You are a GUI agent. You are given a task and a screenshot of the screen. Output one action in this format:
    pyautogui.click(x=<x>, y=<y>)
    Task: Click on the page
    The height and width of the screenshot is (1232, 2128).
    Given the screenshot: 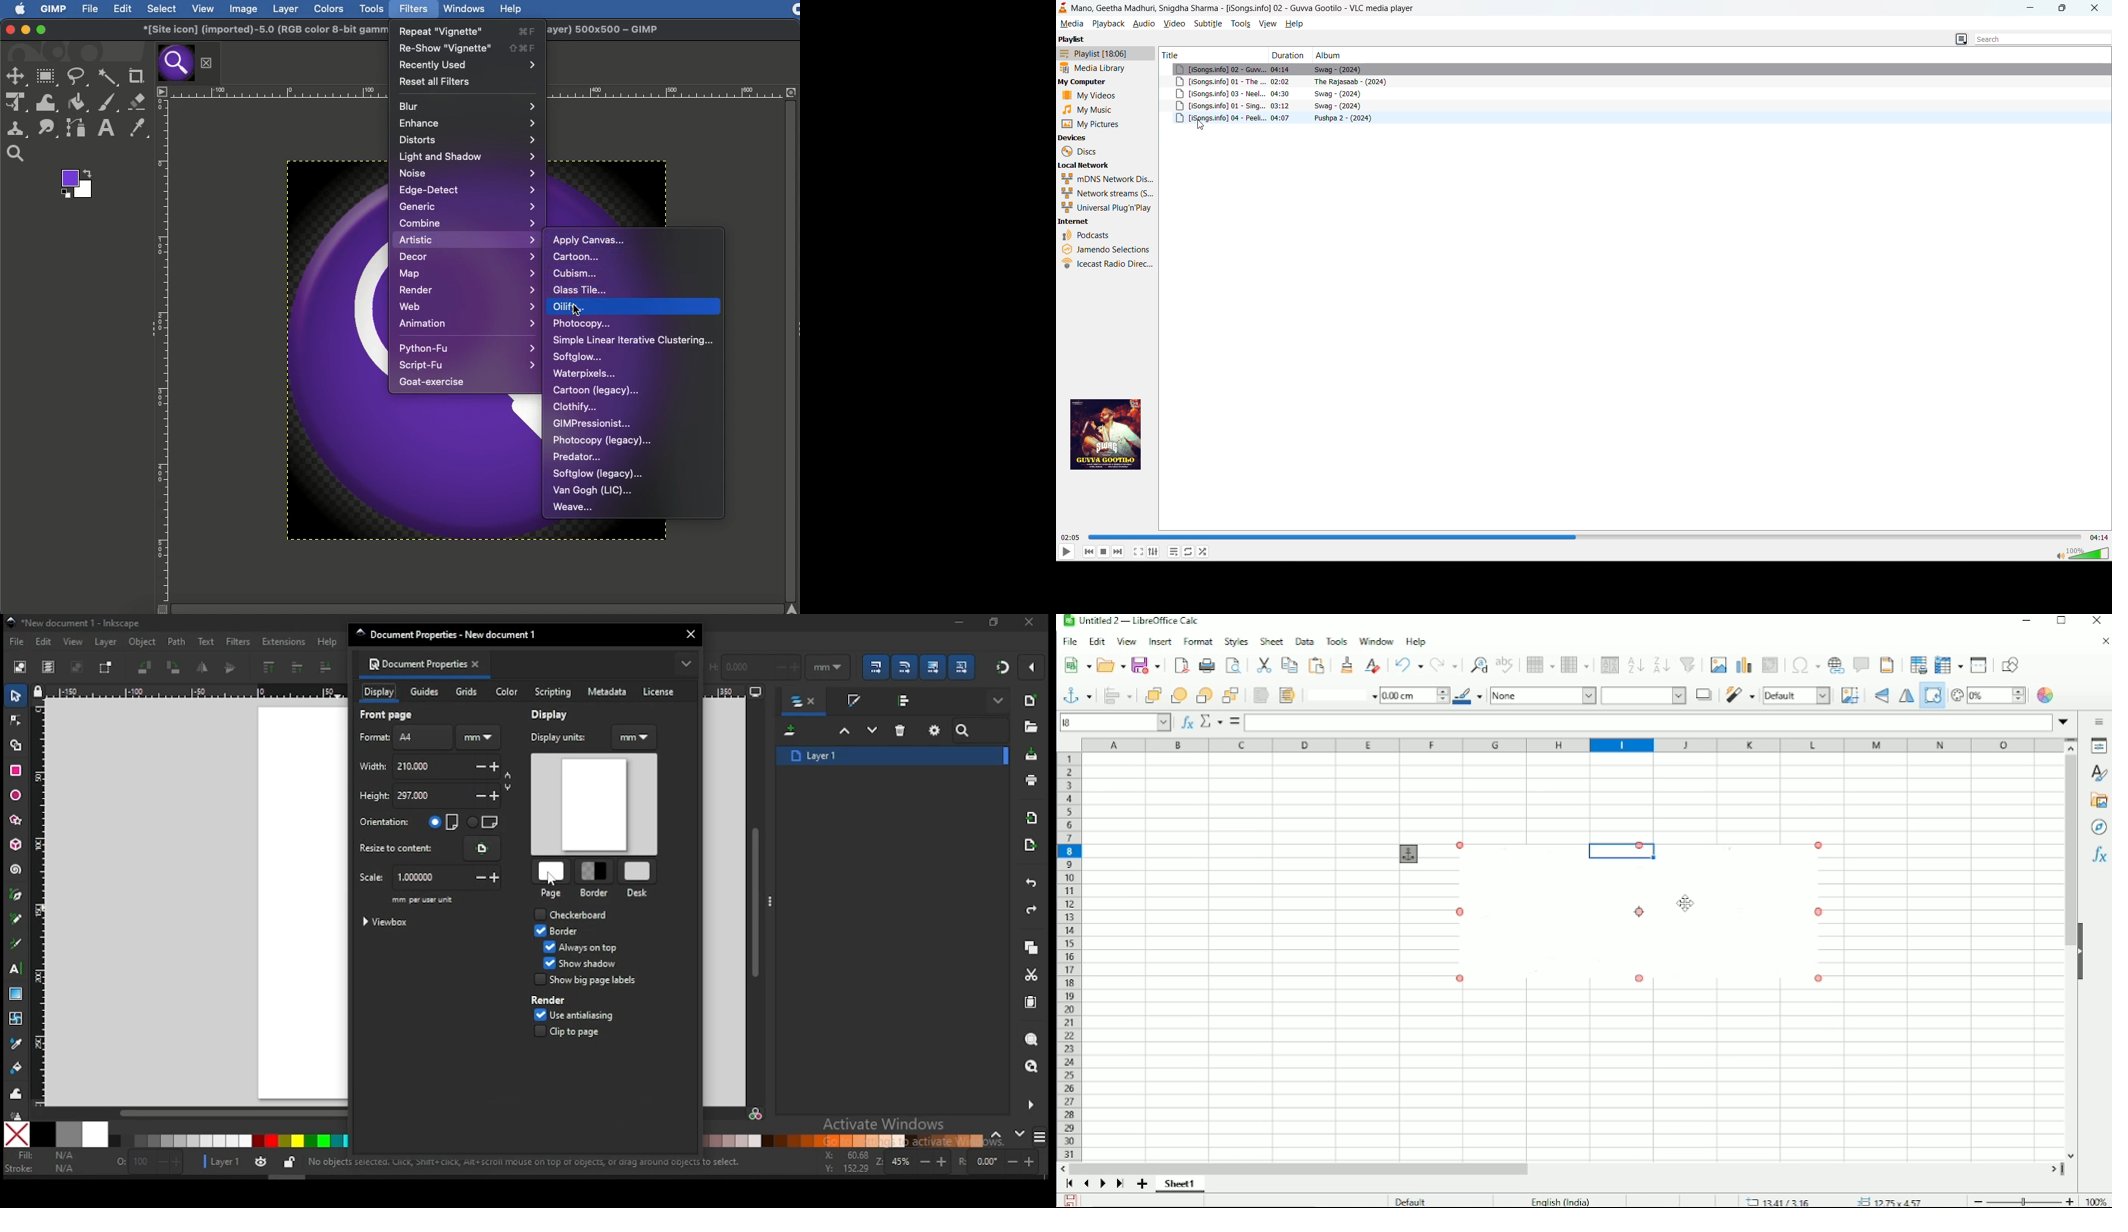 What is the action you would take?
    pyautogui.click(x=551, y=894)
    